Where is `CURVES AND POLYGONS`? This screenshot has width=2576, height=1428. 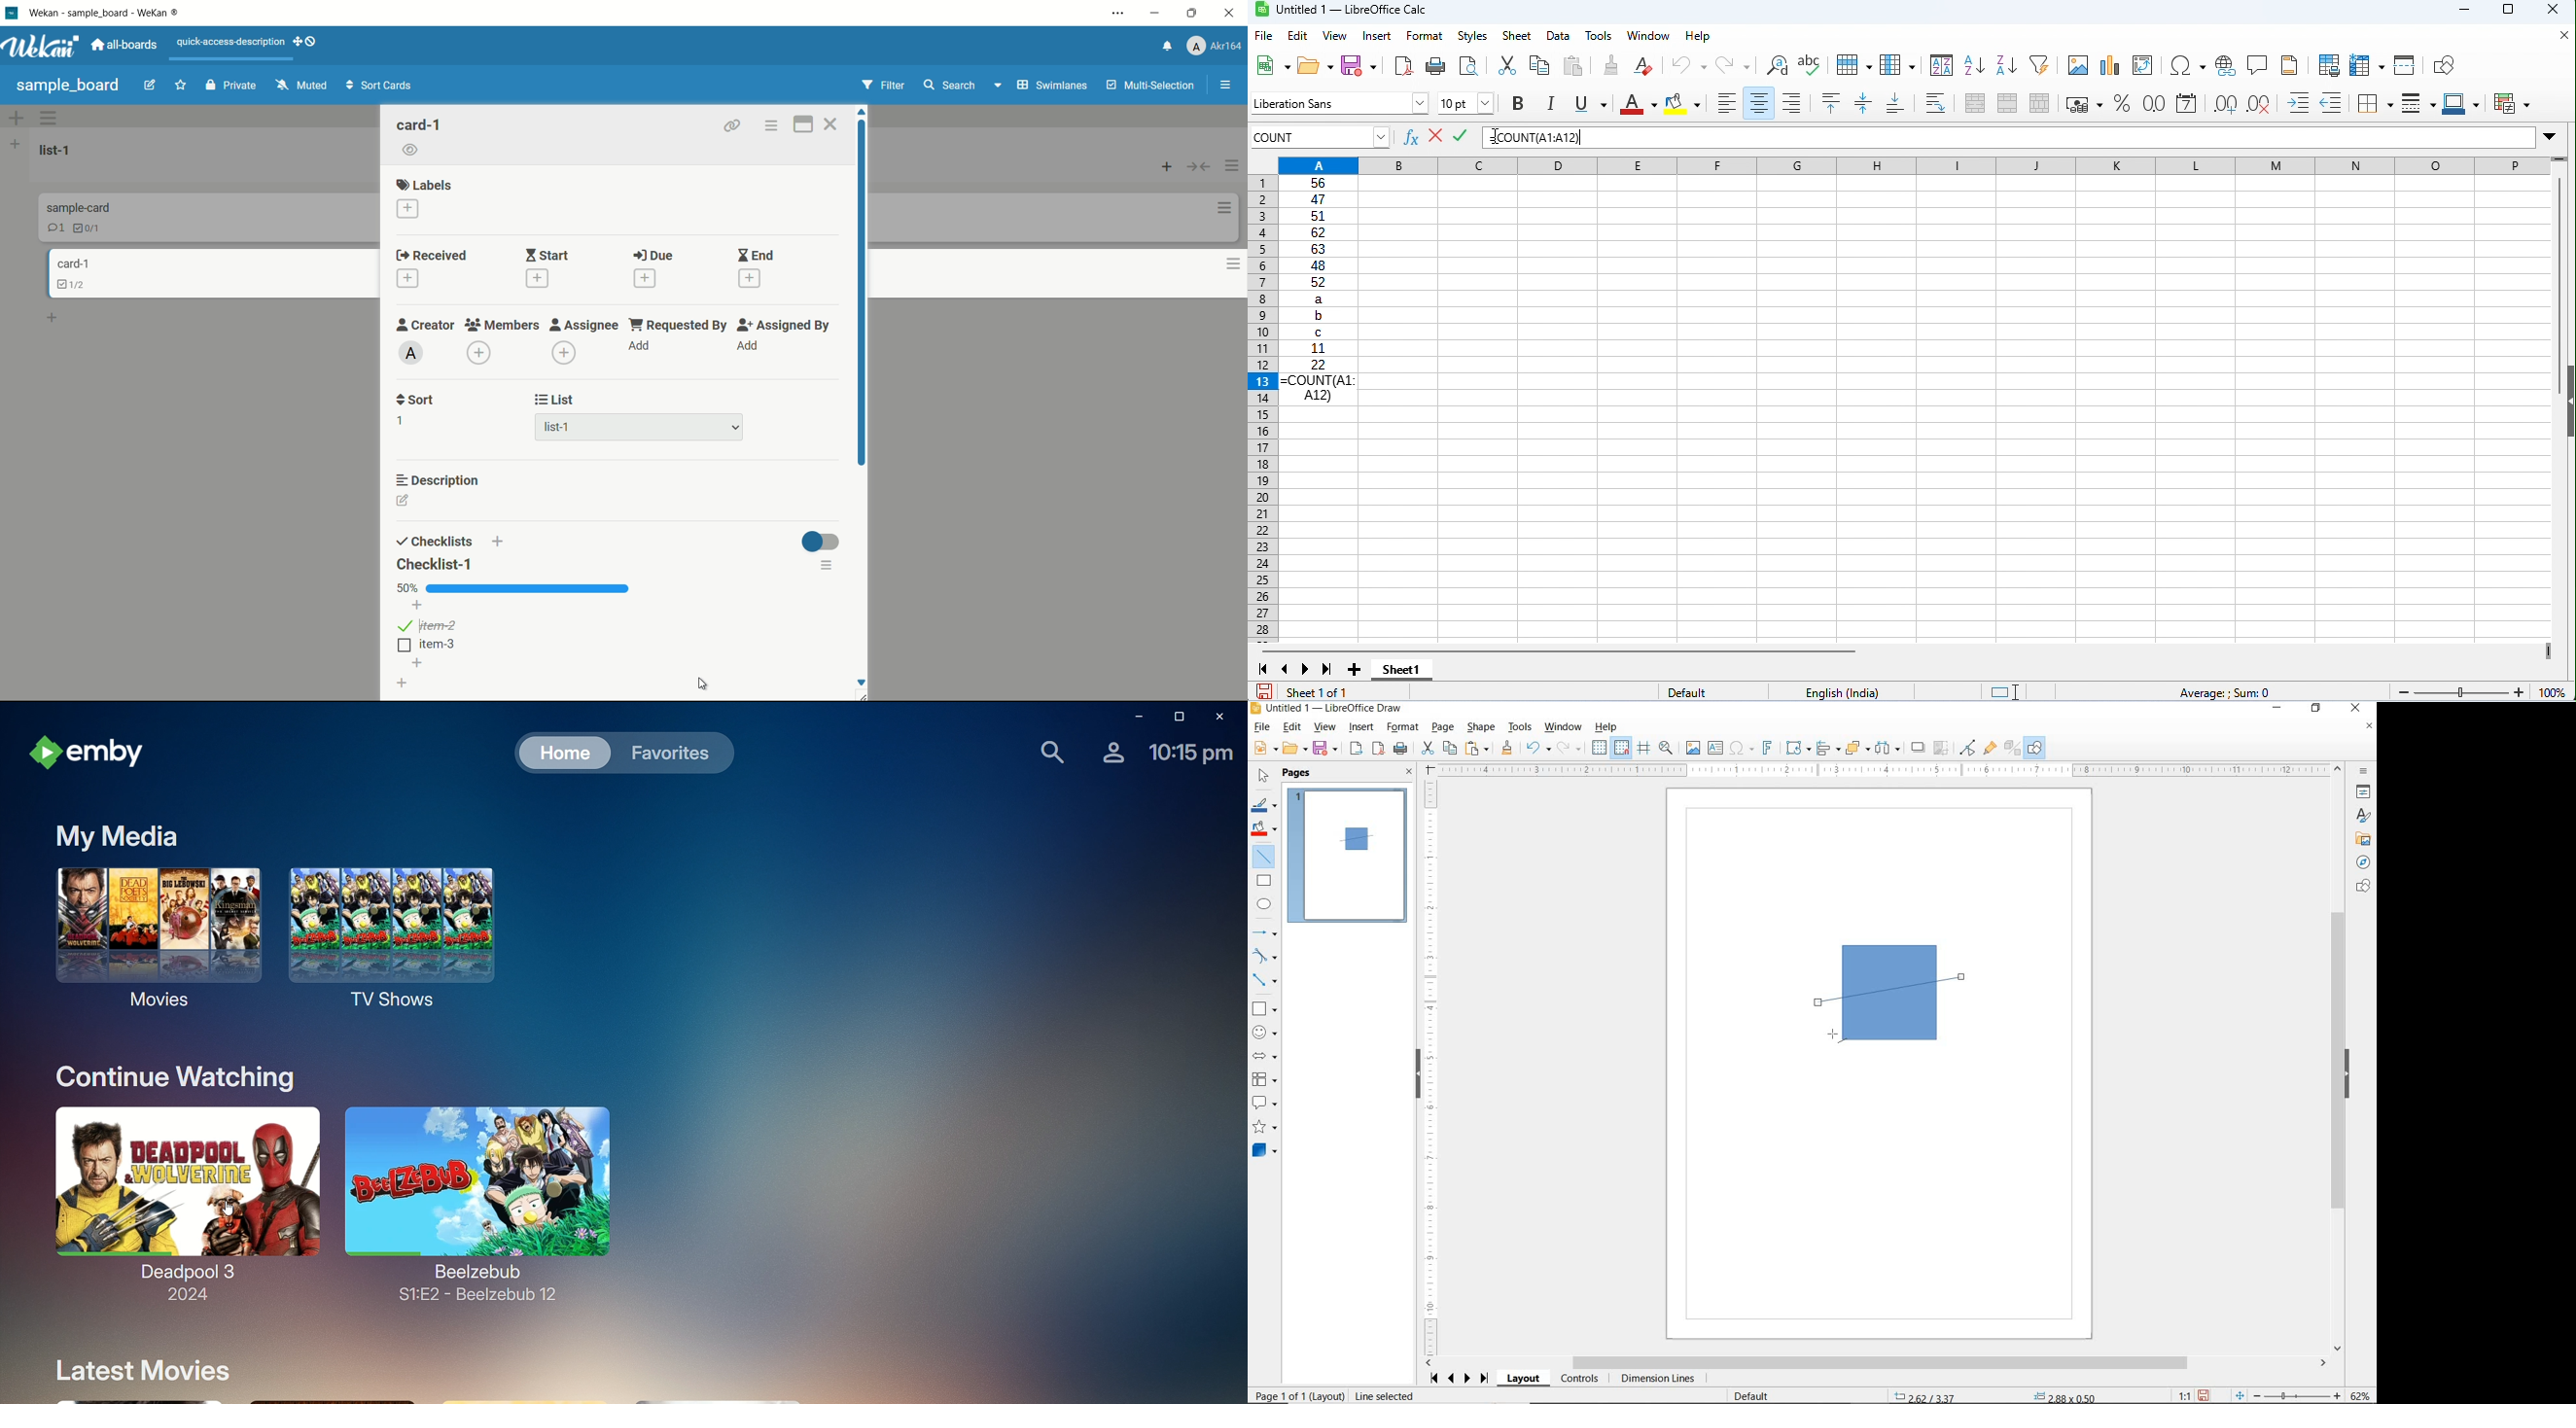 CURVES AND POLYGONS is located at coordinates (1265, 956).